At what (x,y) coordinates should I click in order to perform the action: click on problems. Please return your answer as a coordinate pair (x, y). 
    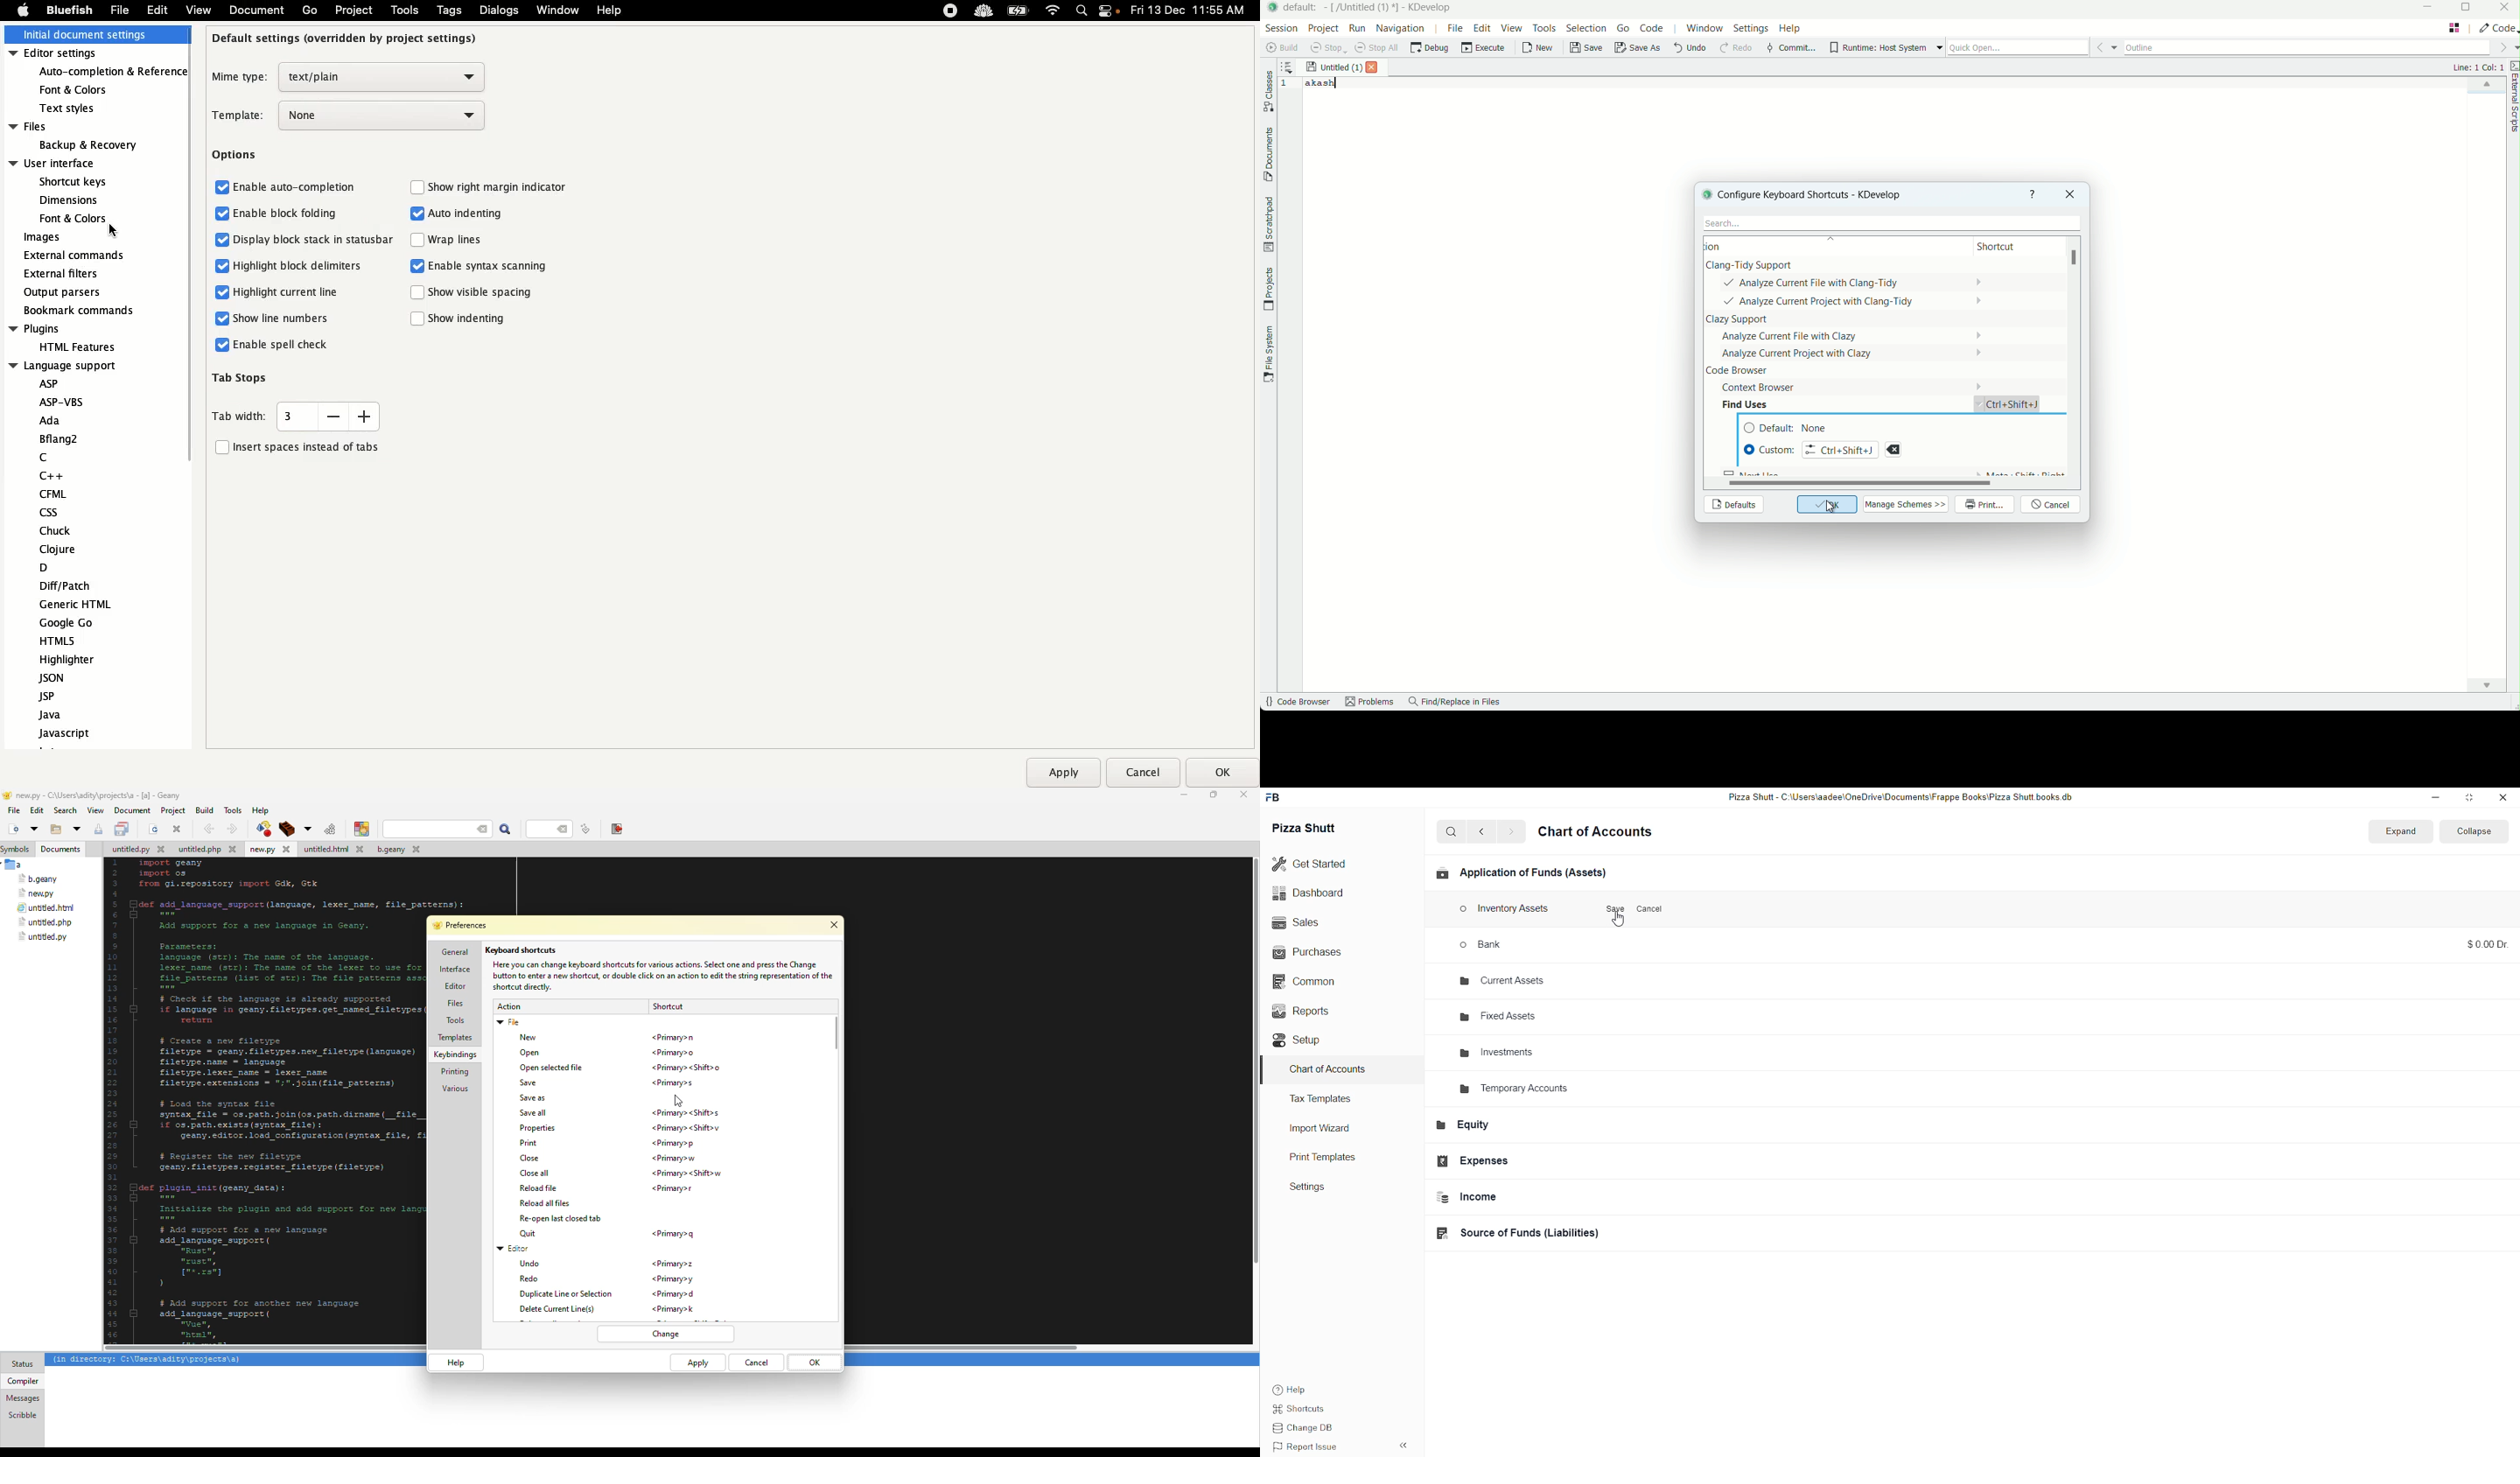
    Looking at the image, I should click on (1370, 703).